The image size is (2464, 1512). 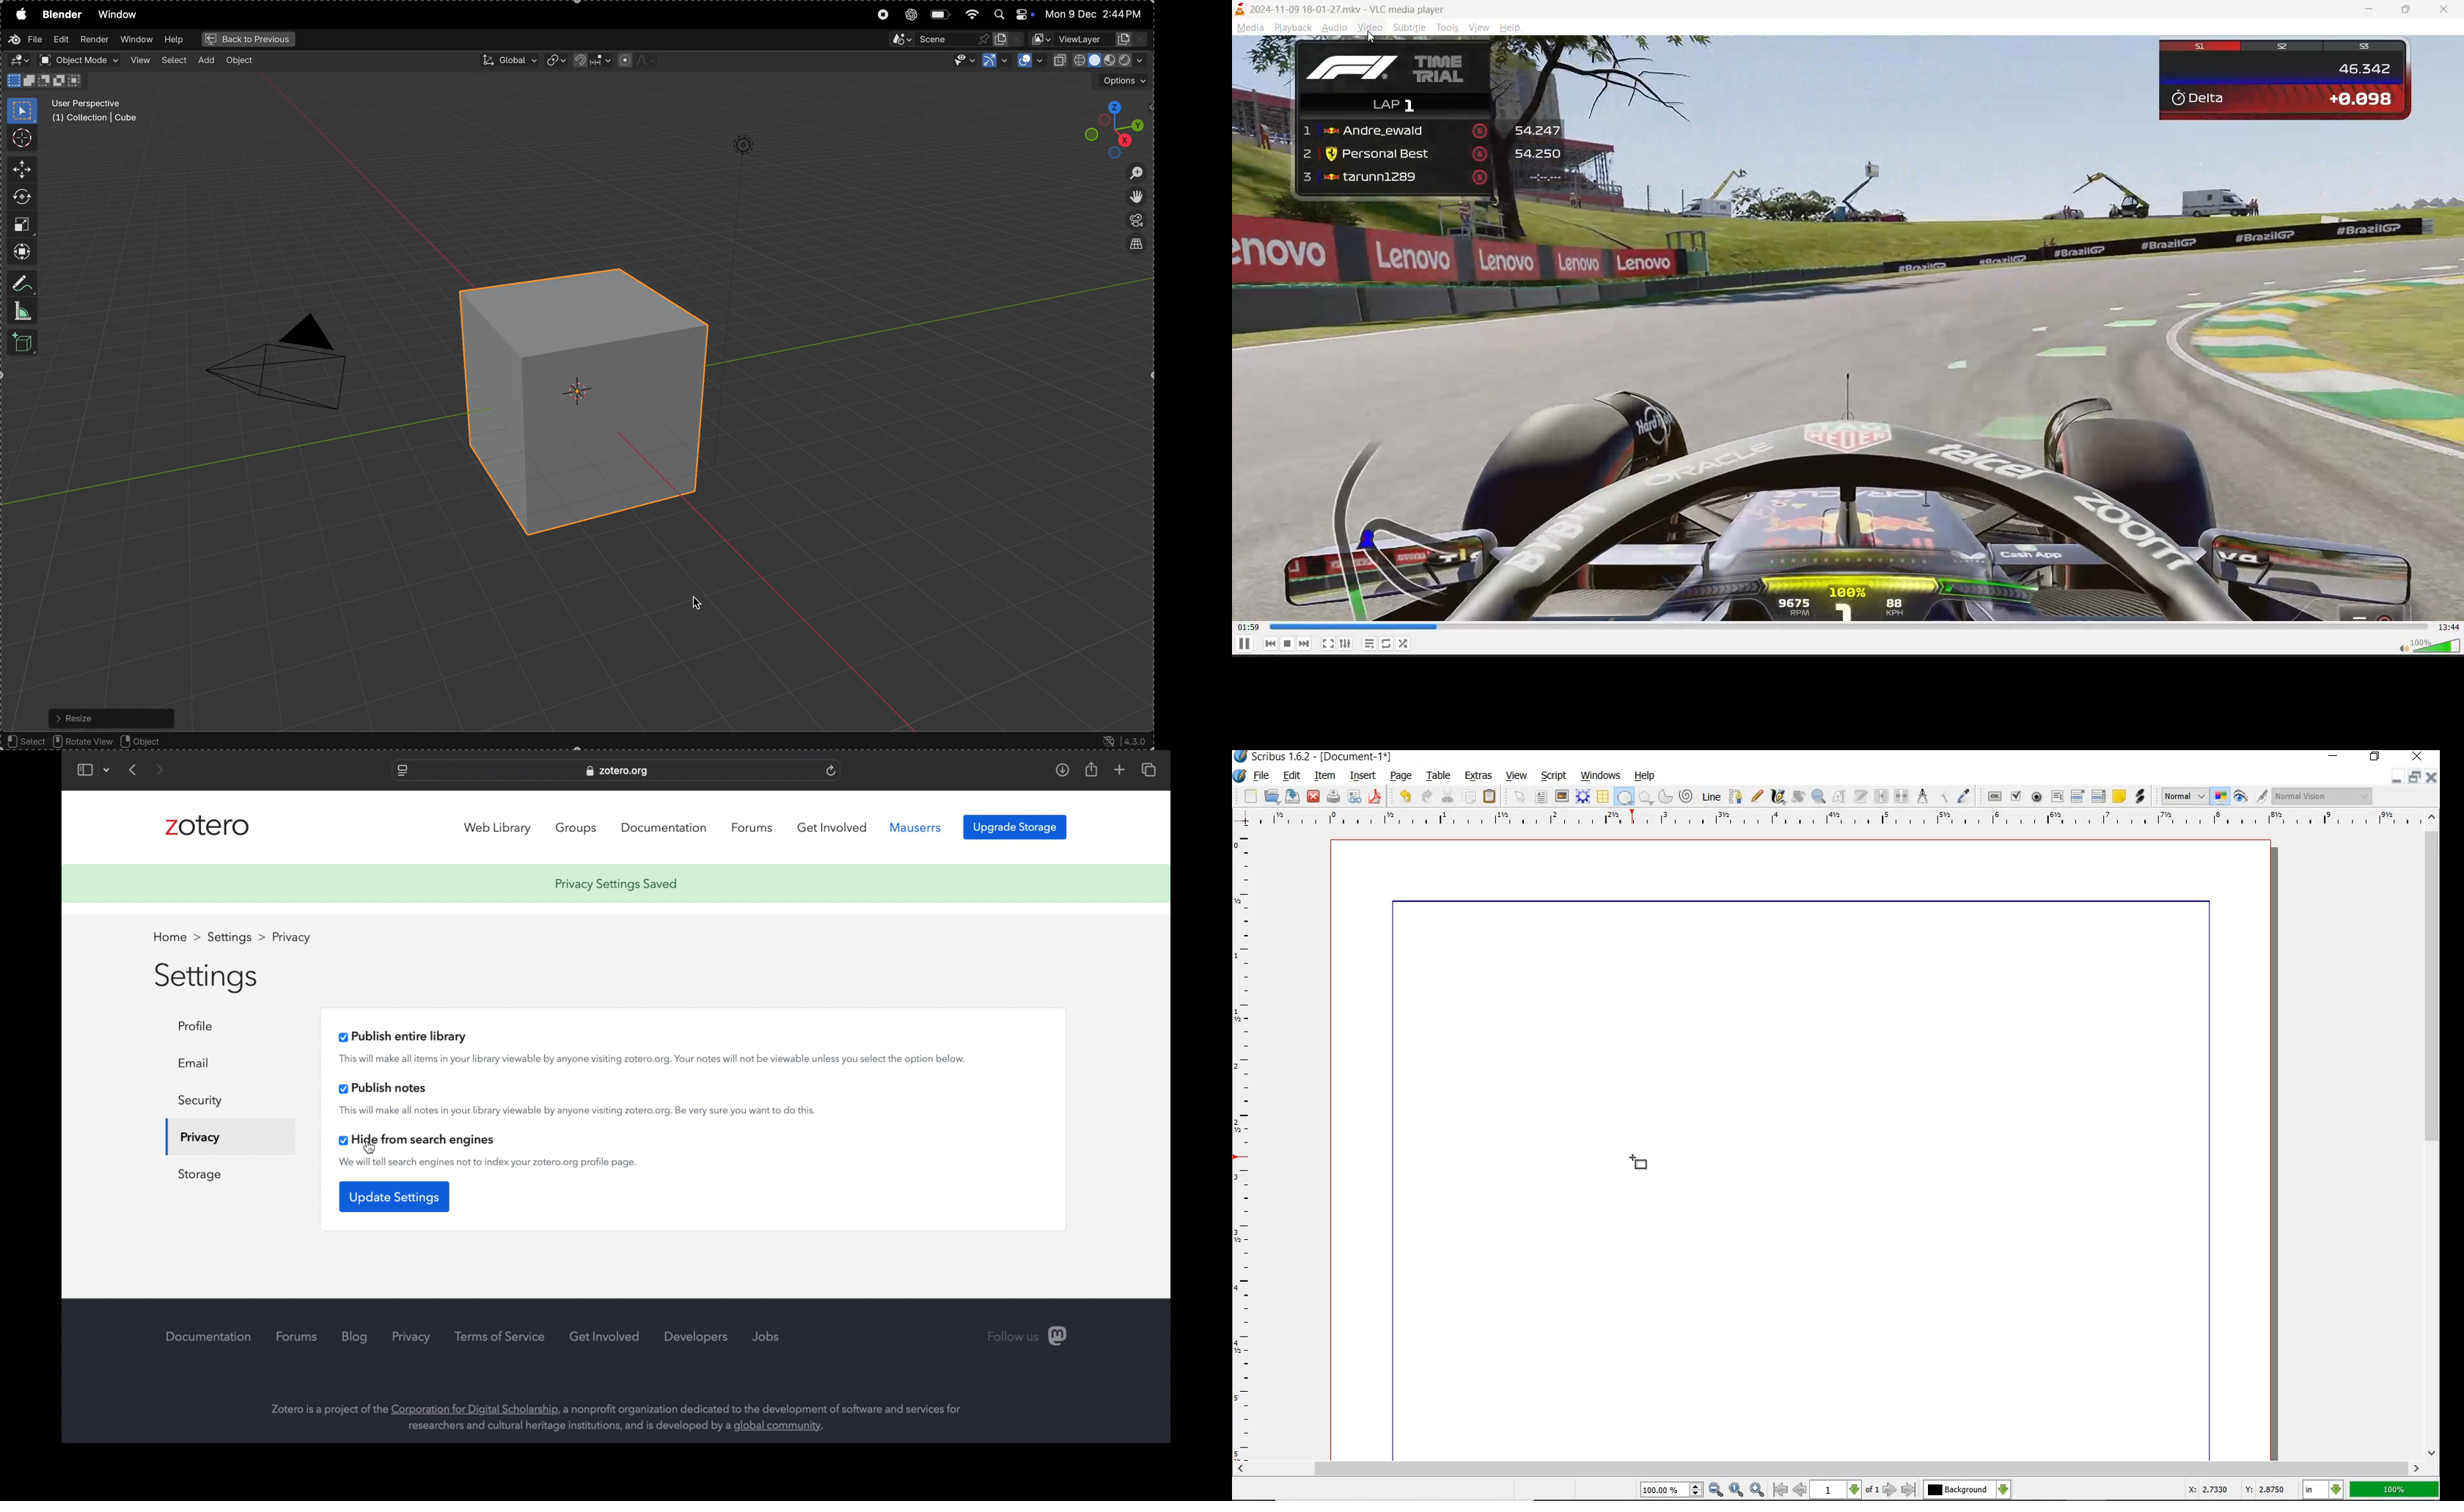 What do you see at coordinates (2004, 1489) in the screenshot?
I see `select the current layer` at bounding box center [2004, 1489].